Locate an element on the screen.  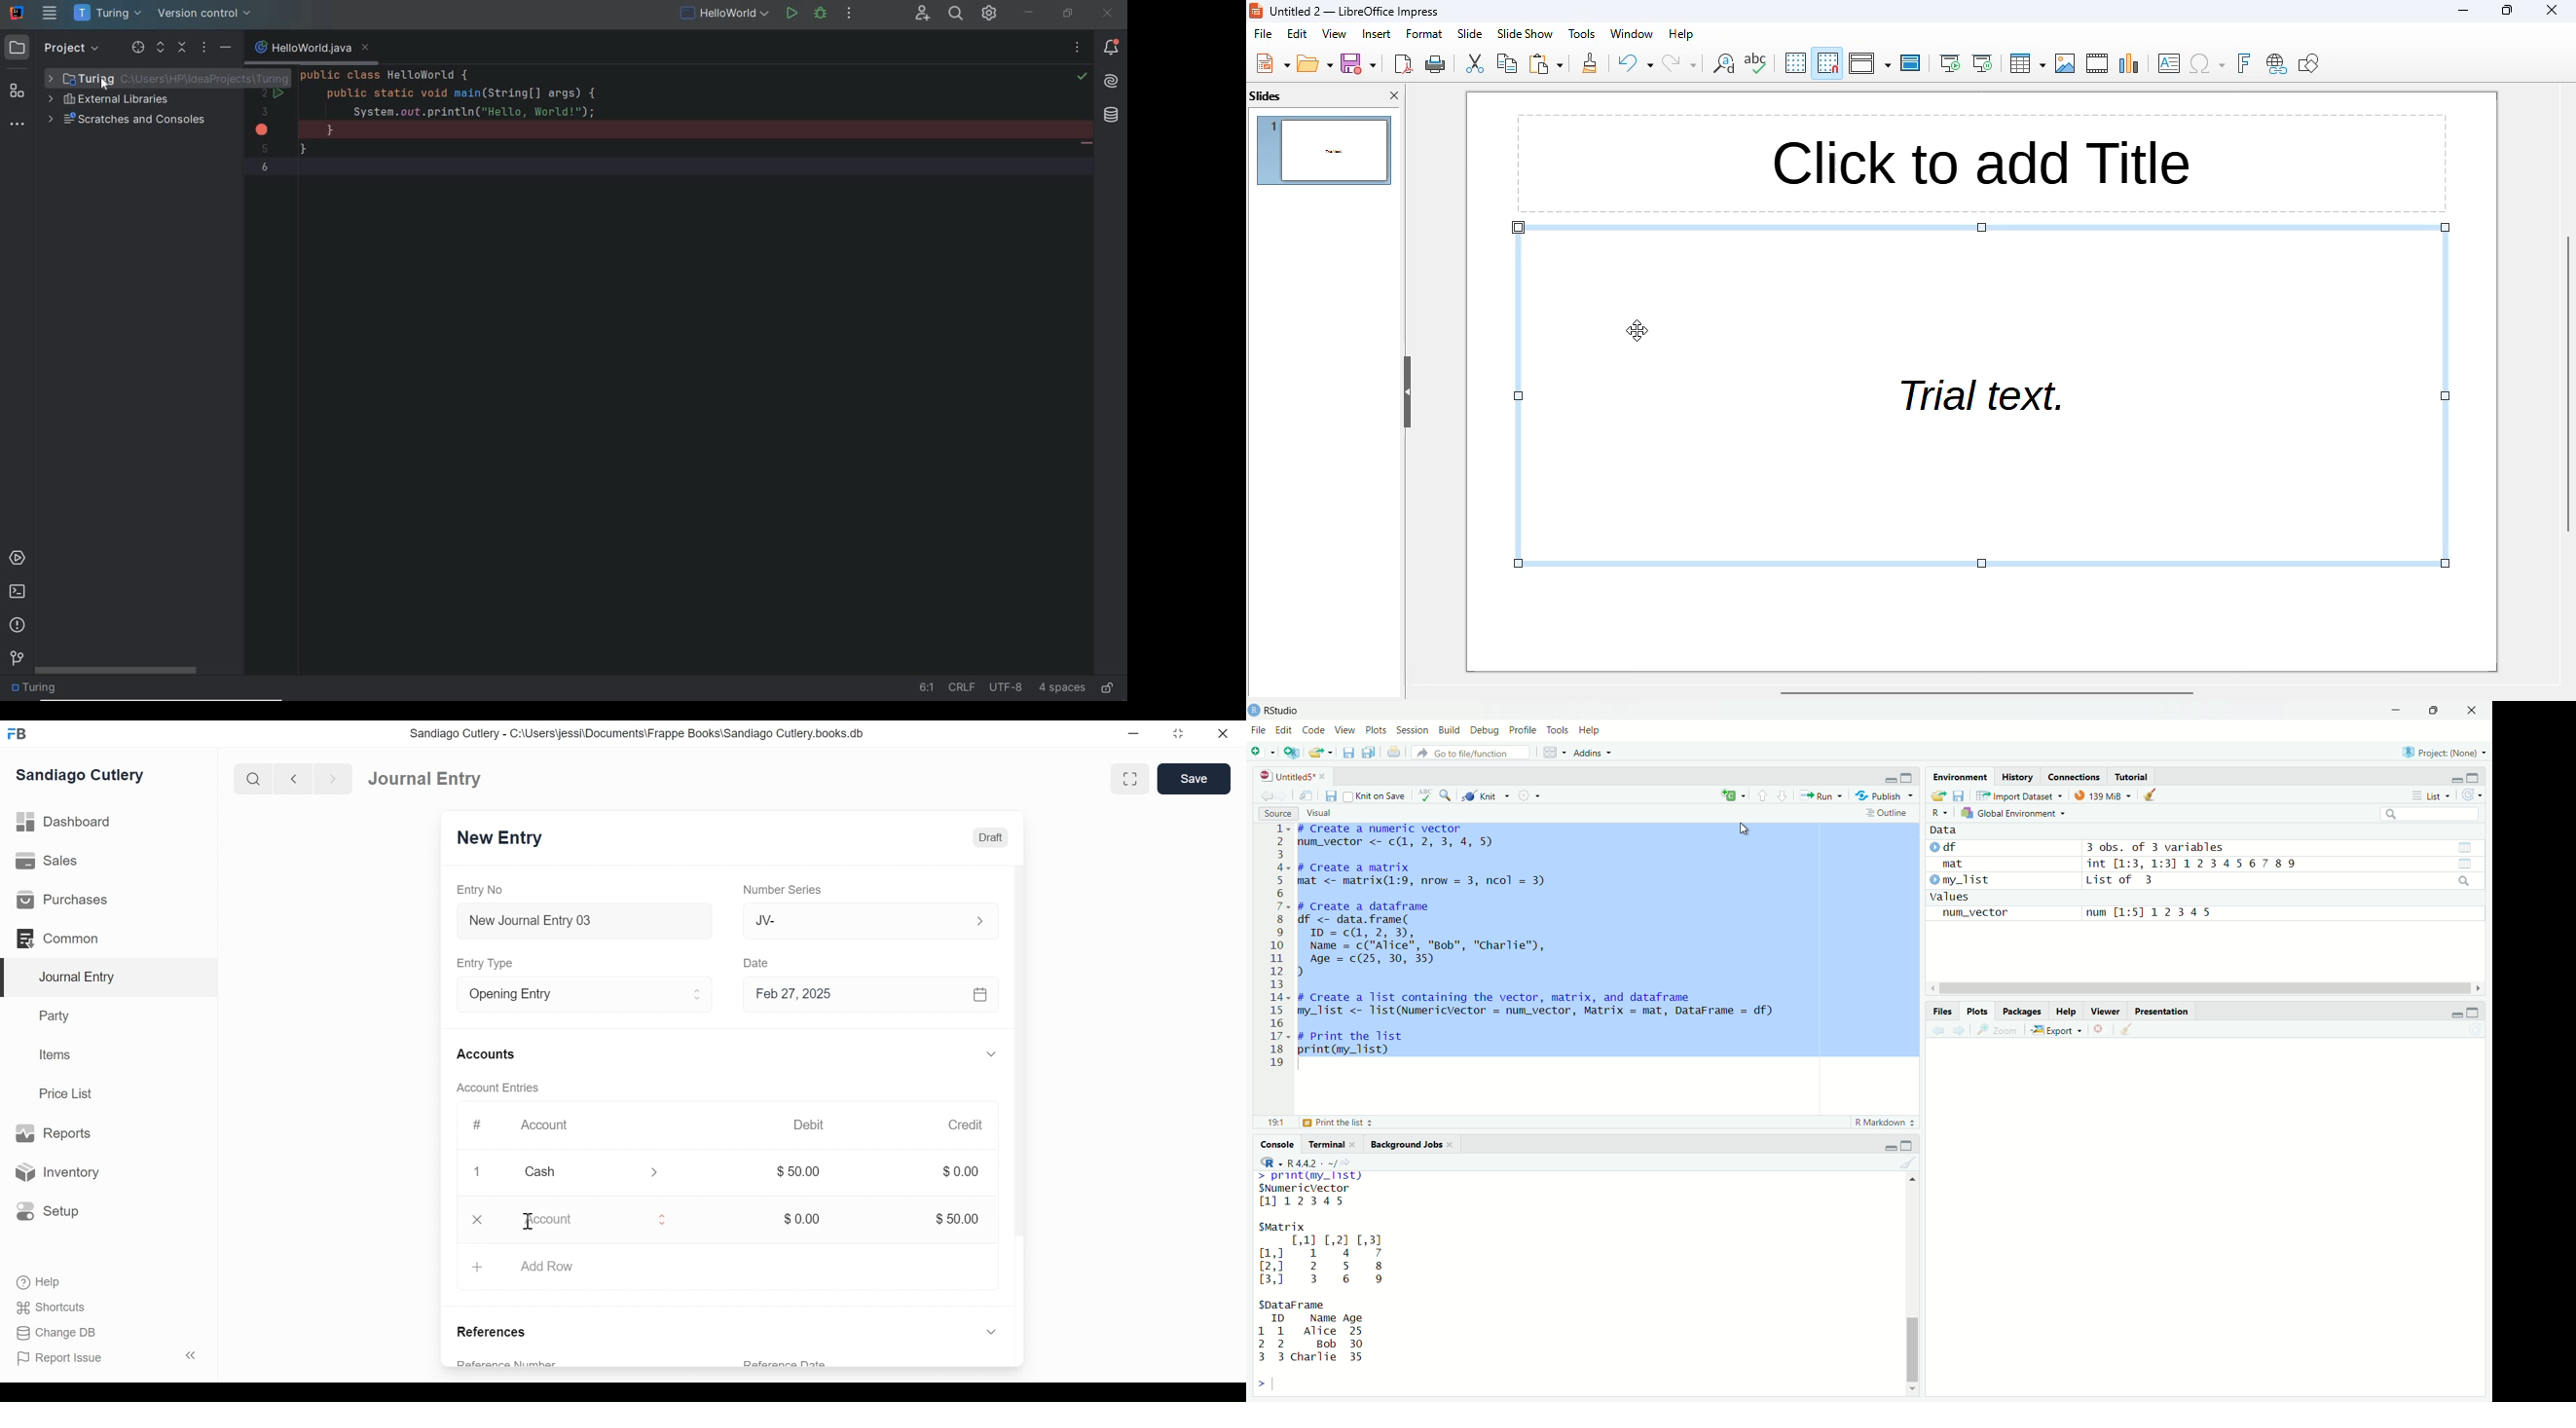
refresh is located at coordinates (2472, 794).